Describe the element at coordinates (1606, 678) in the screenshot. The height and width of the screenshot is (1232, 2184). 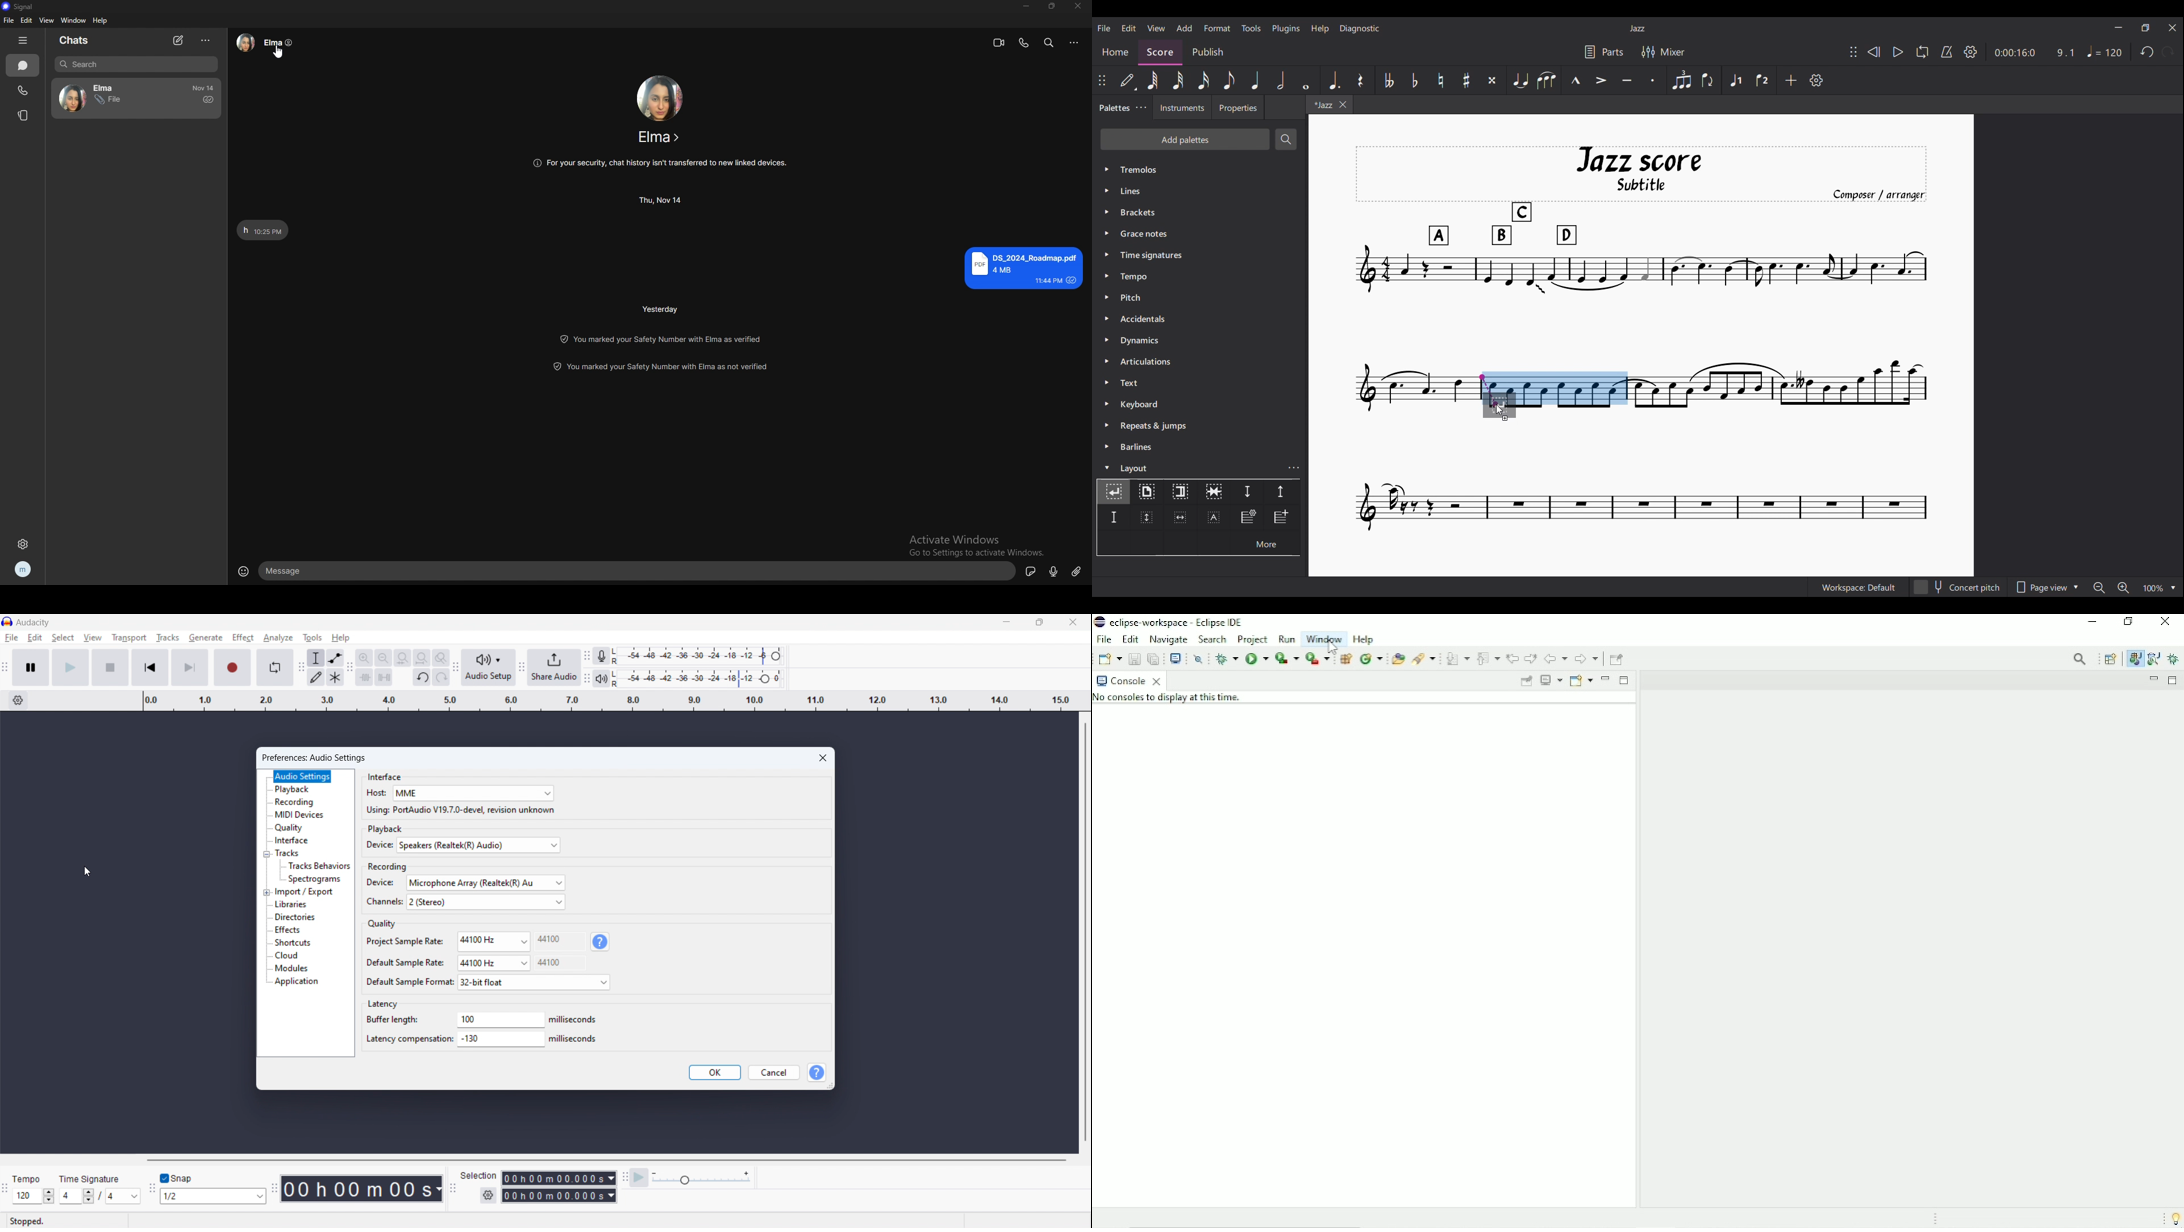
I see `Minimize` at that location.